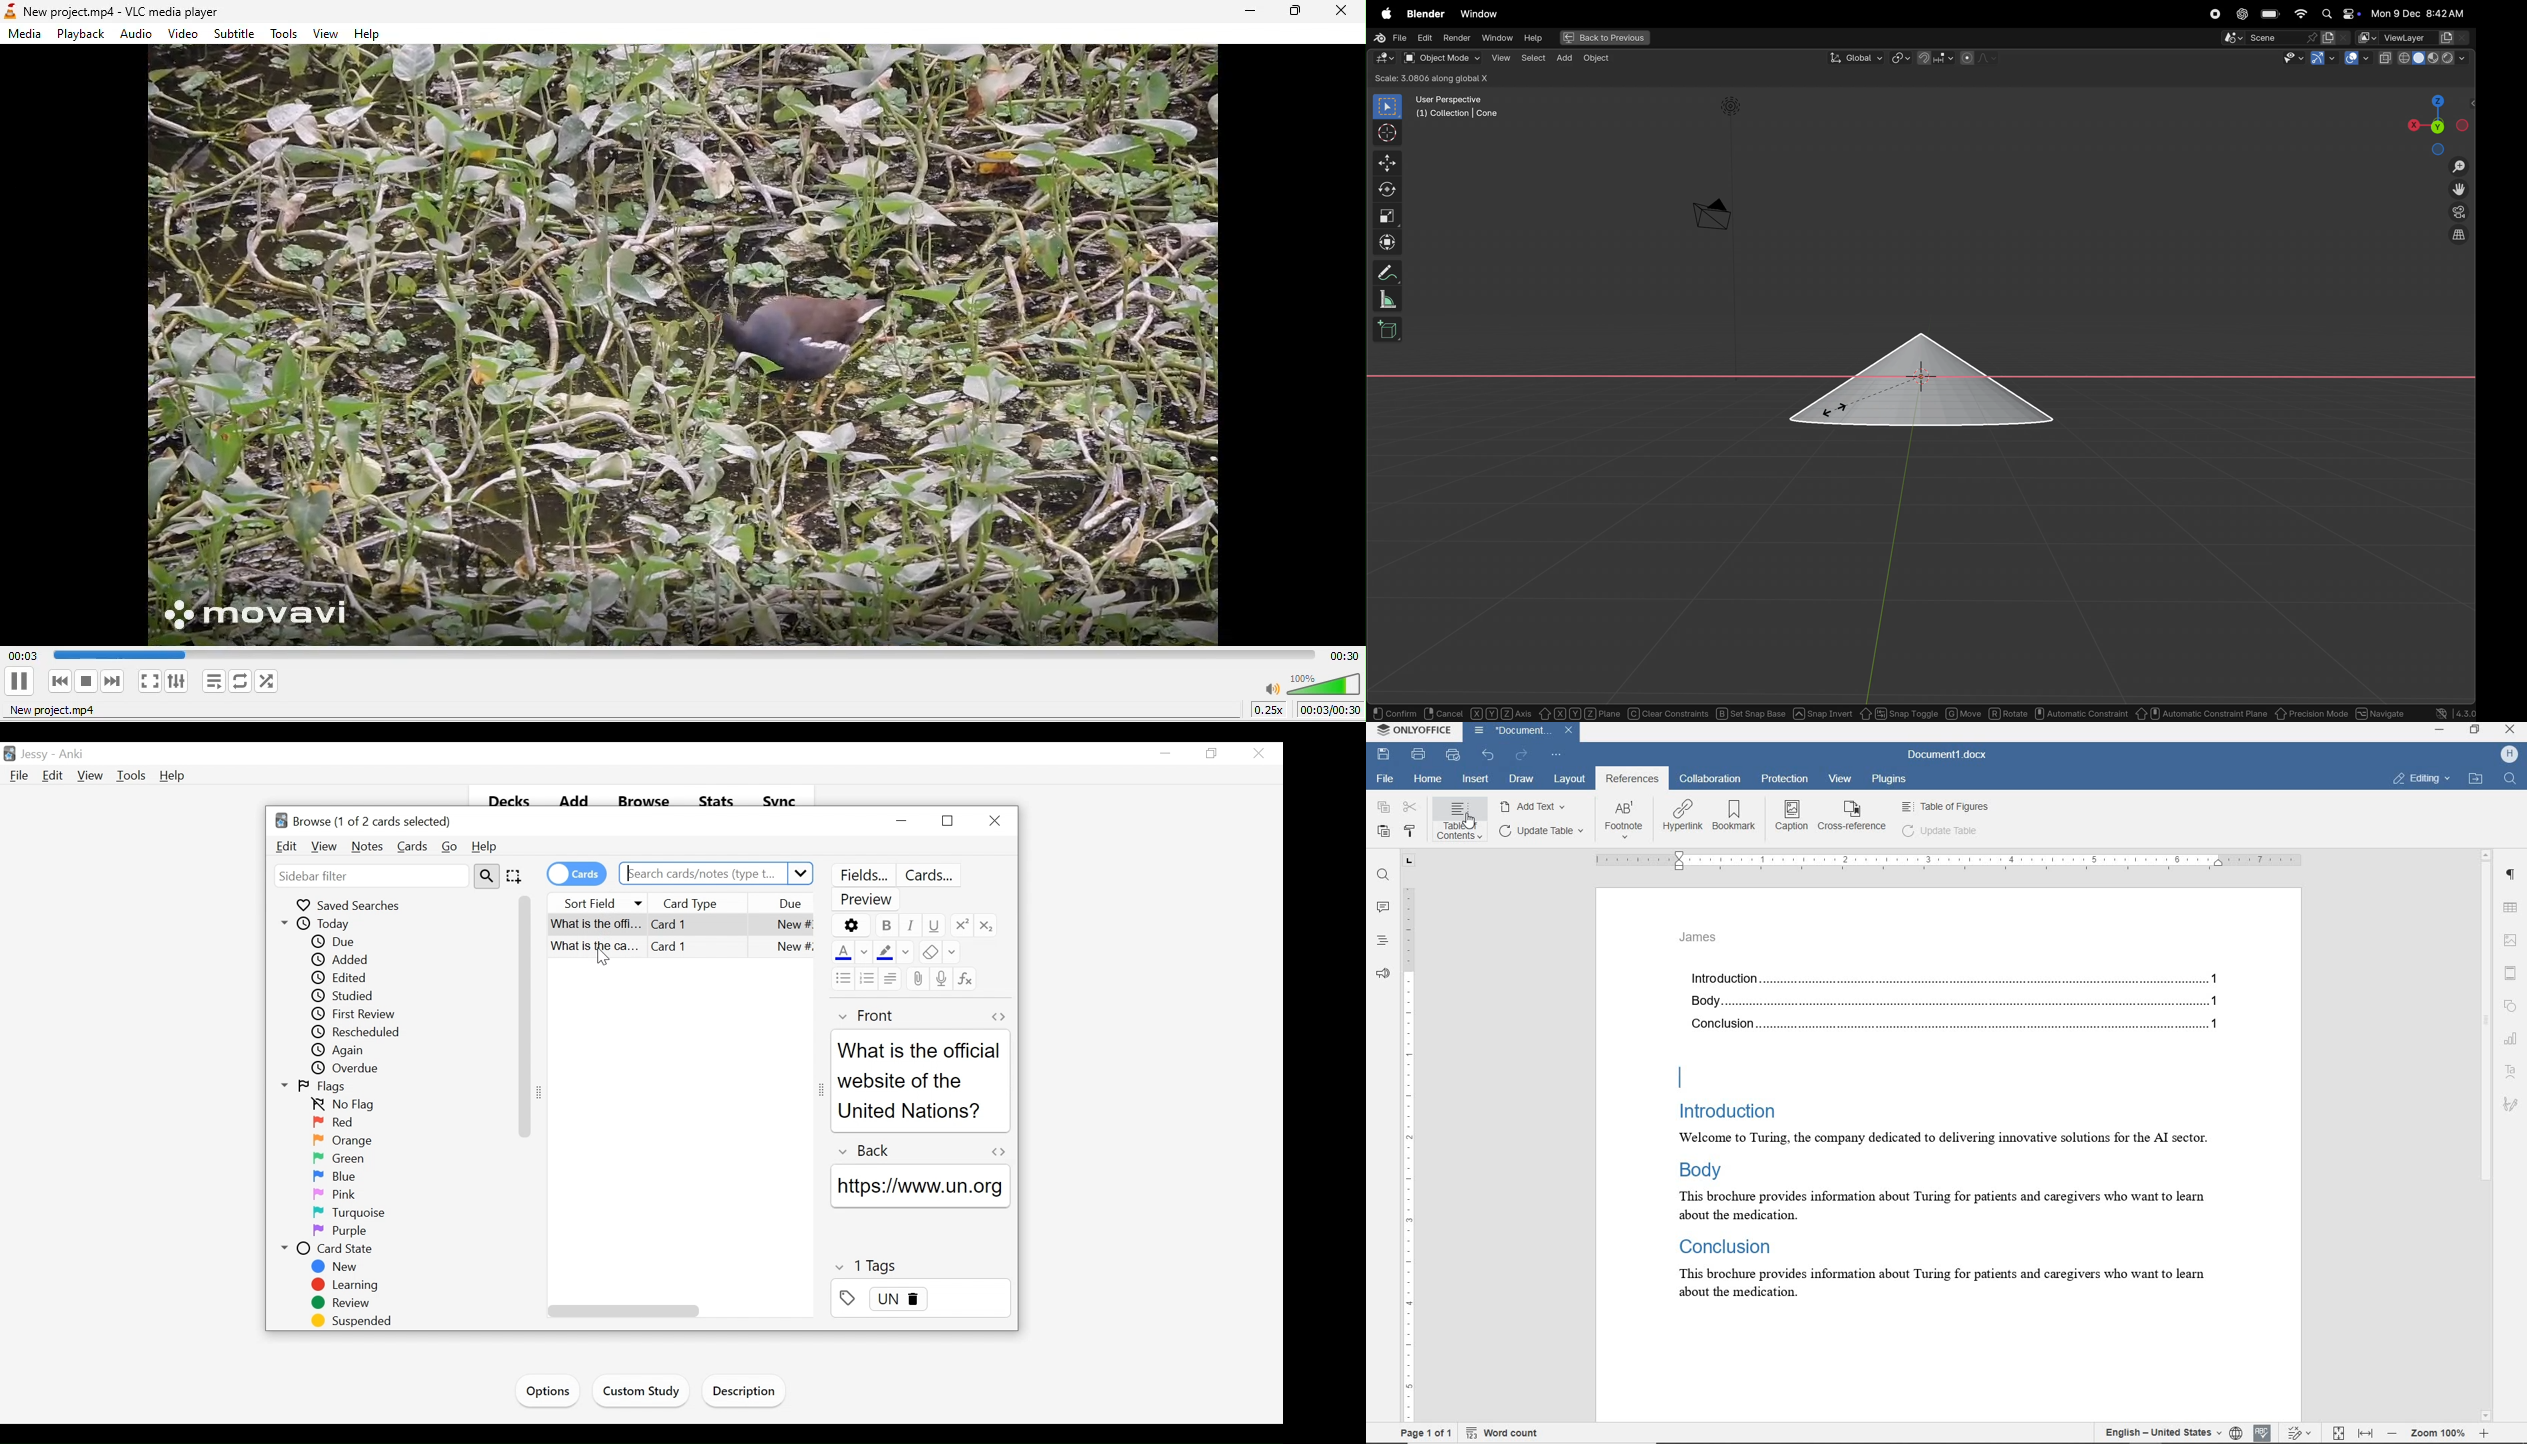 The image size is (2548, 1456). I want to click on Suspended, so click(356, 1322).